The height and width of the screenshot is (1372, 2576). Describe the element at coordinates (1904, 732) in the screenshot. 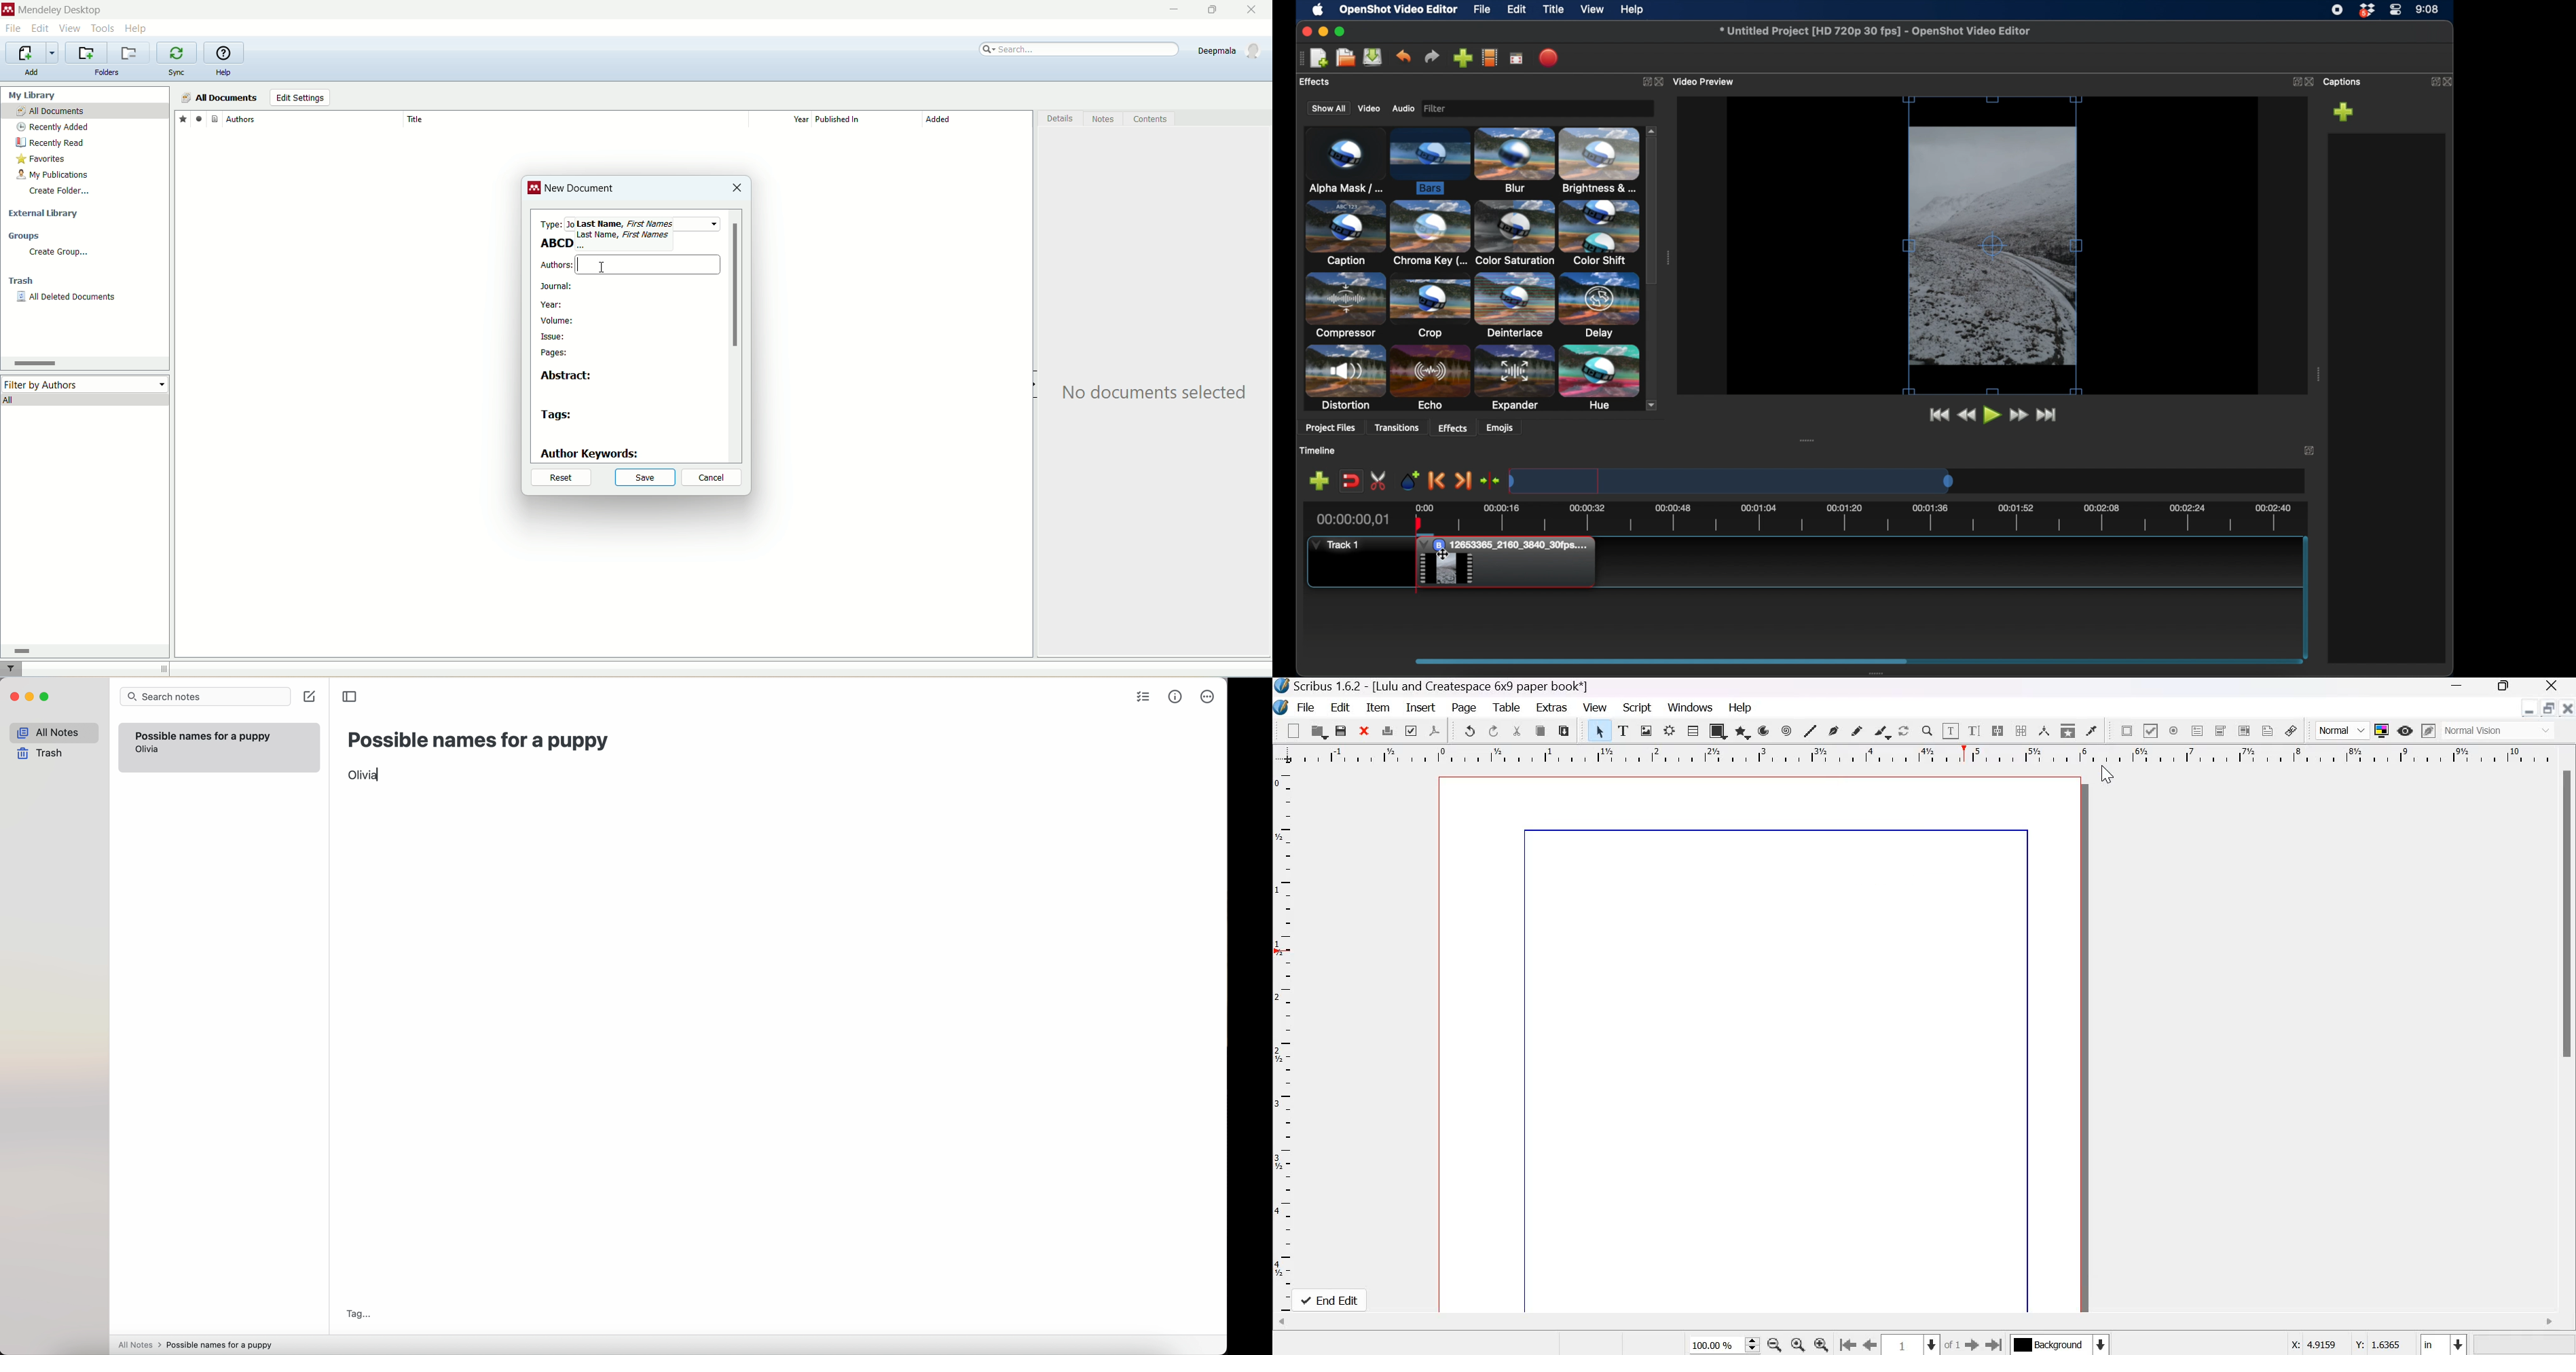

I see `Rotate item` at that location.